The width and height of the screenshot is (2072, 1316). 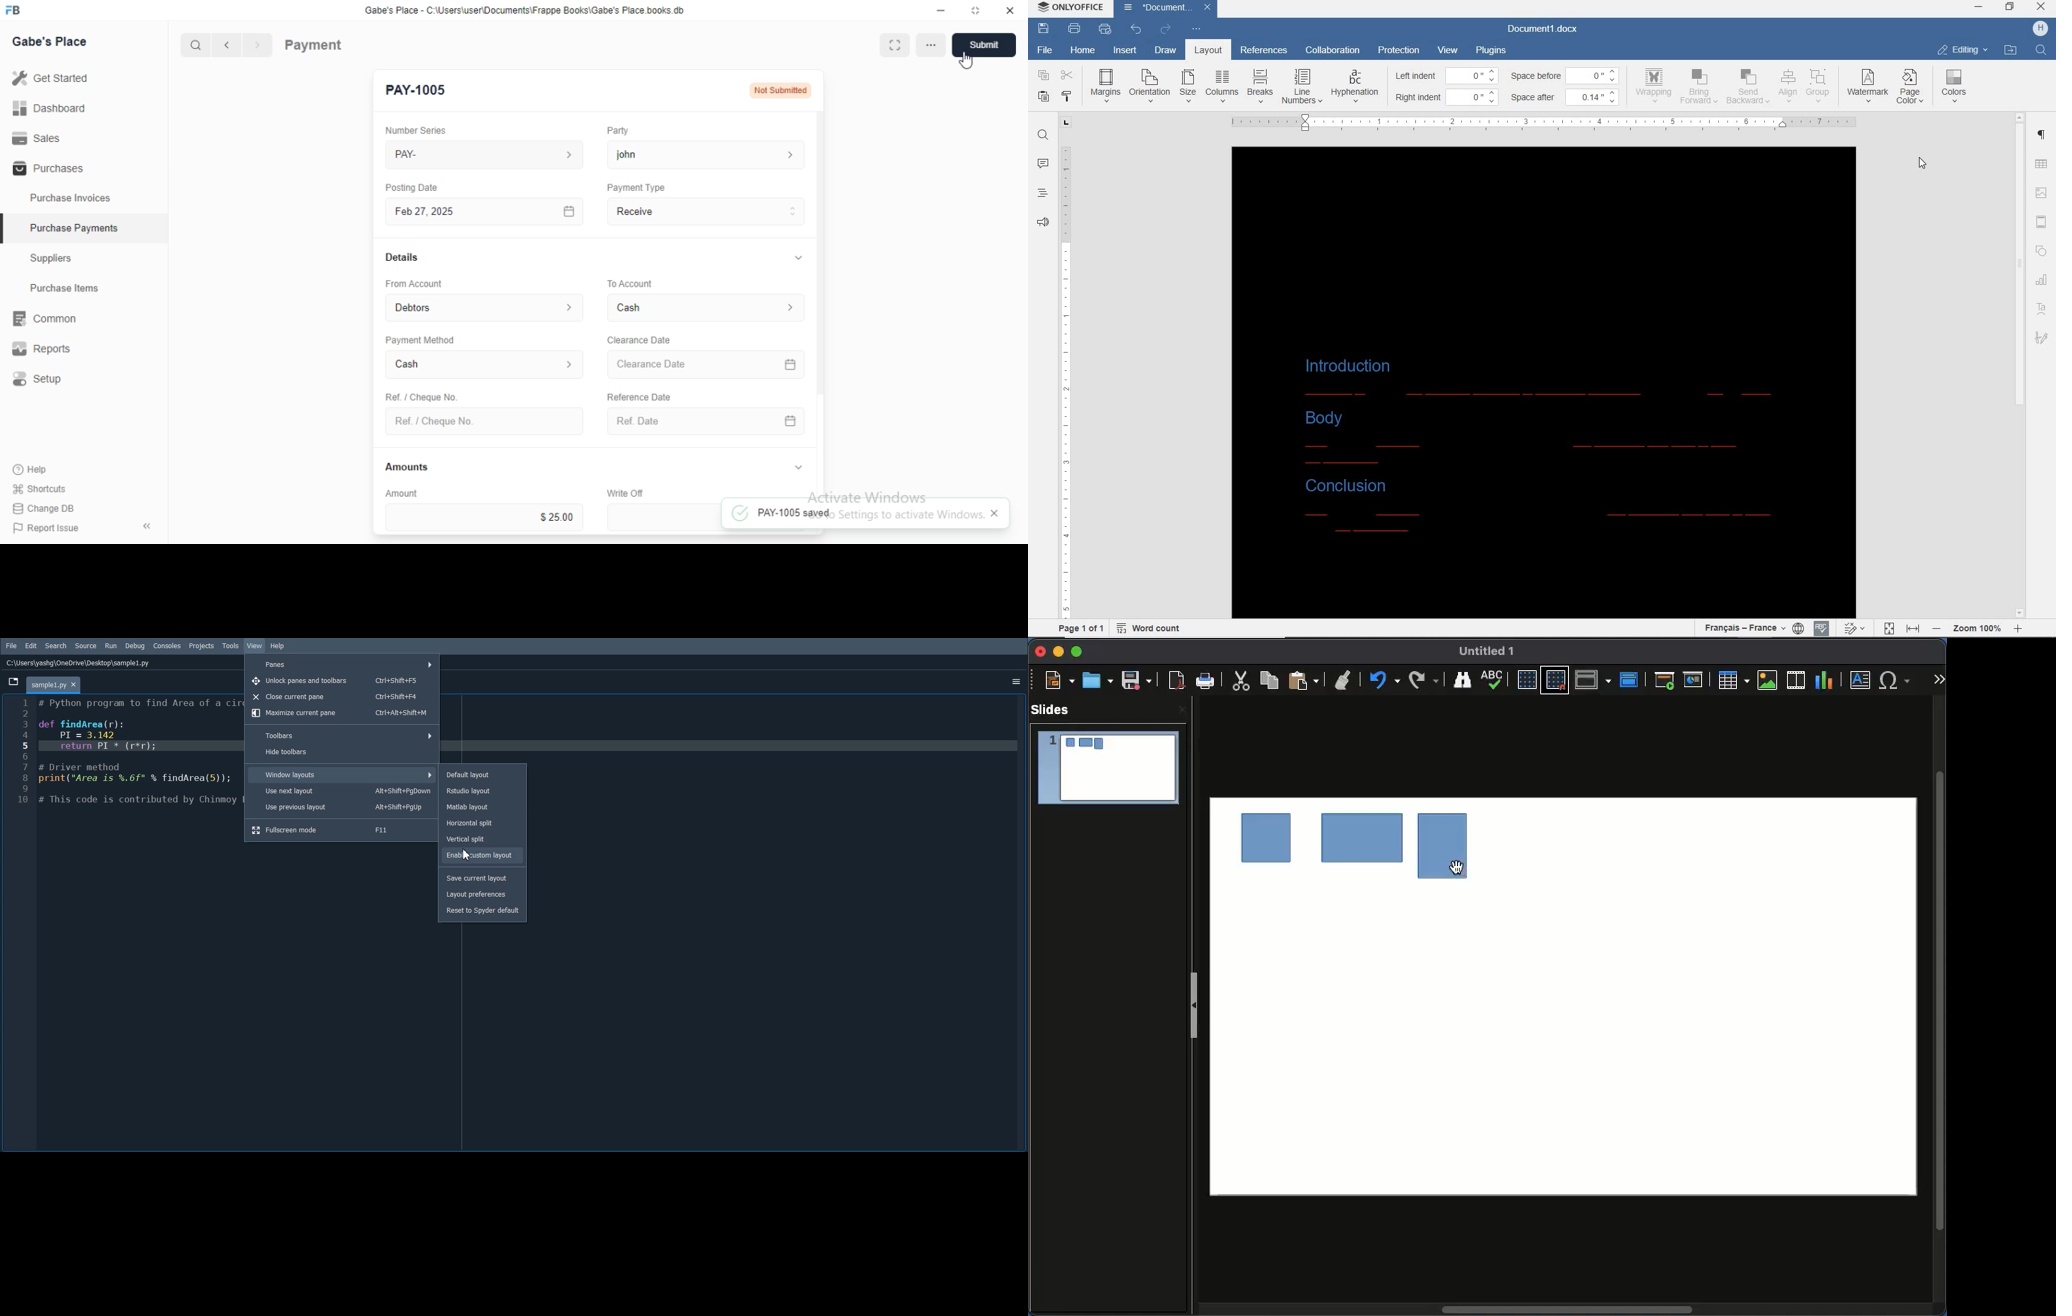 What do you see at coordinates (1136, 681) in the screenshot?
I see `Save` at bounding box center [1136, 681].